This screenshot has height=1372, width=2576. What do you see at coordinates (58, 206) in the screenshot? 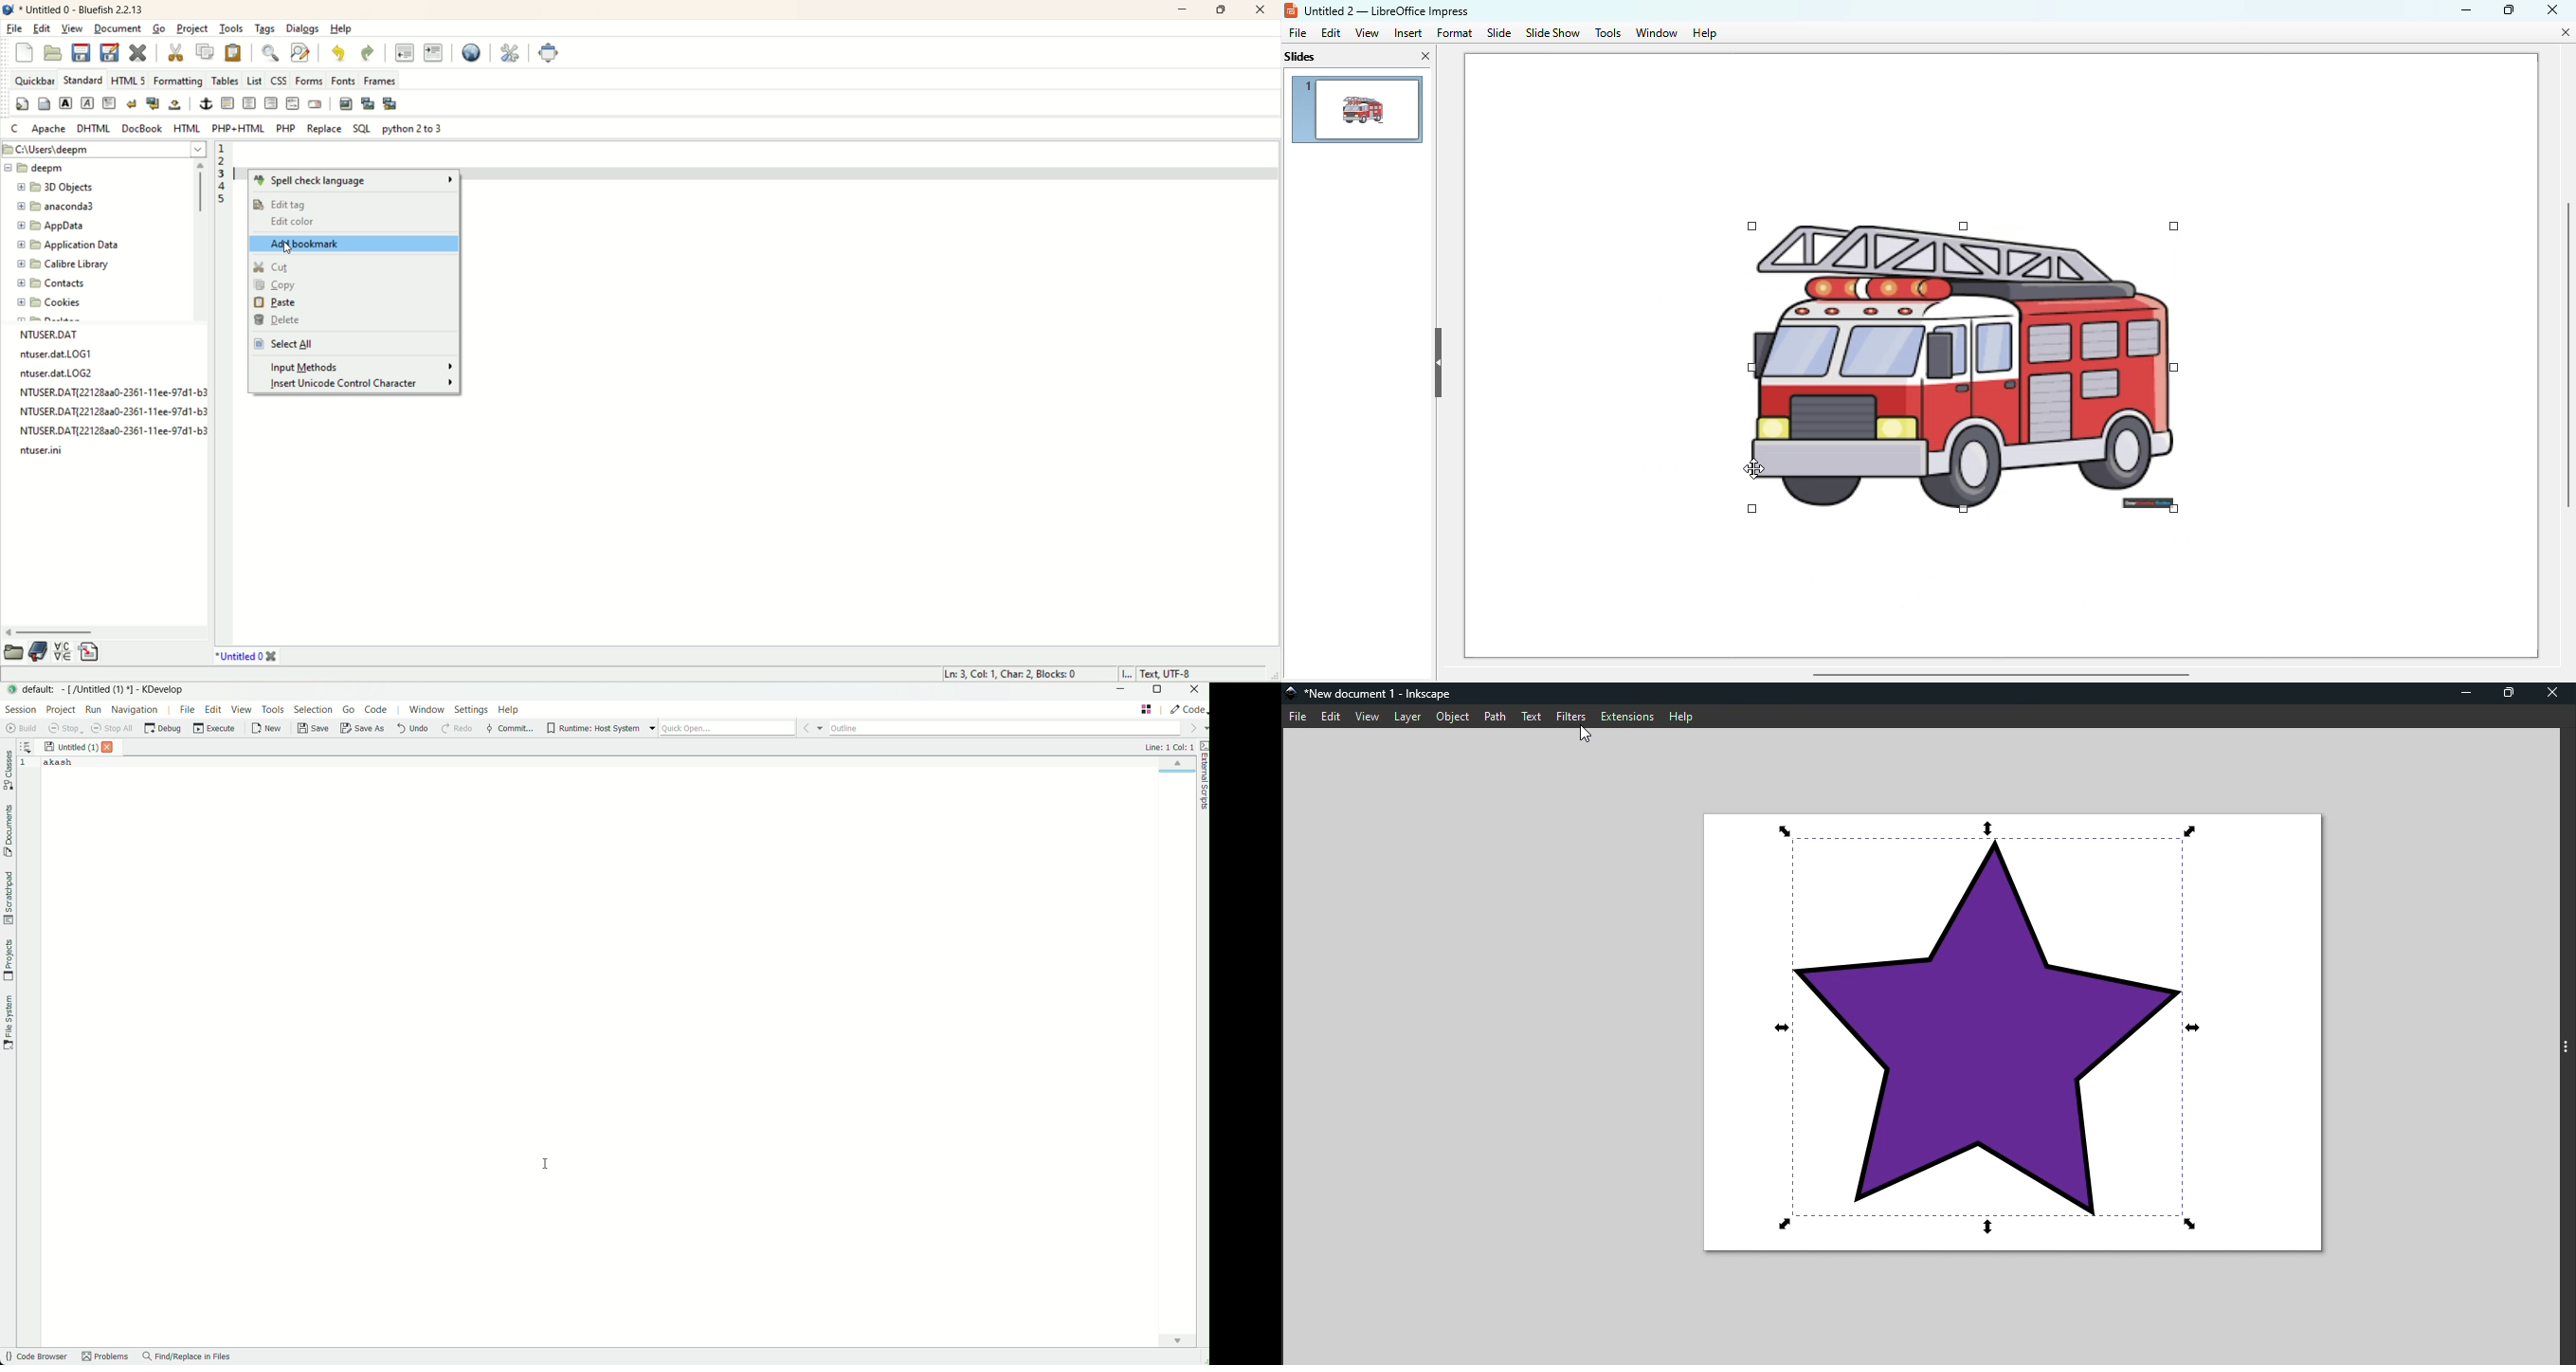
I see `anaconda` at bounding box center [58, 206].